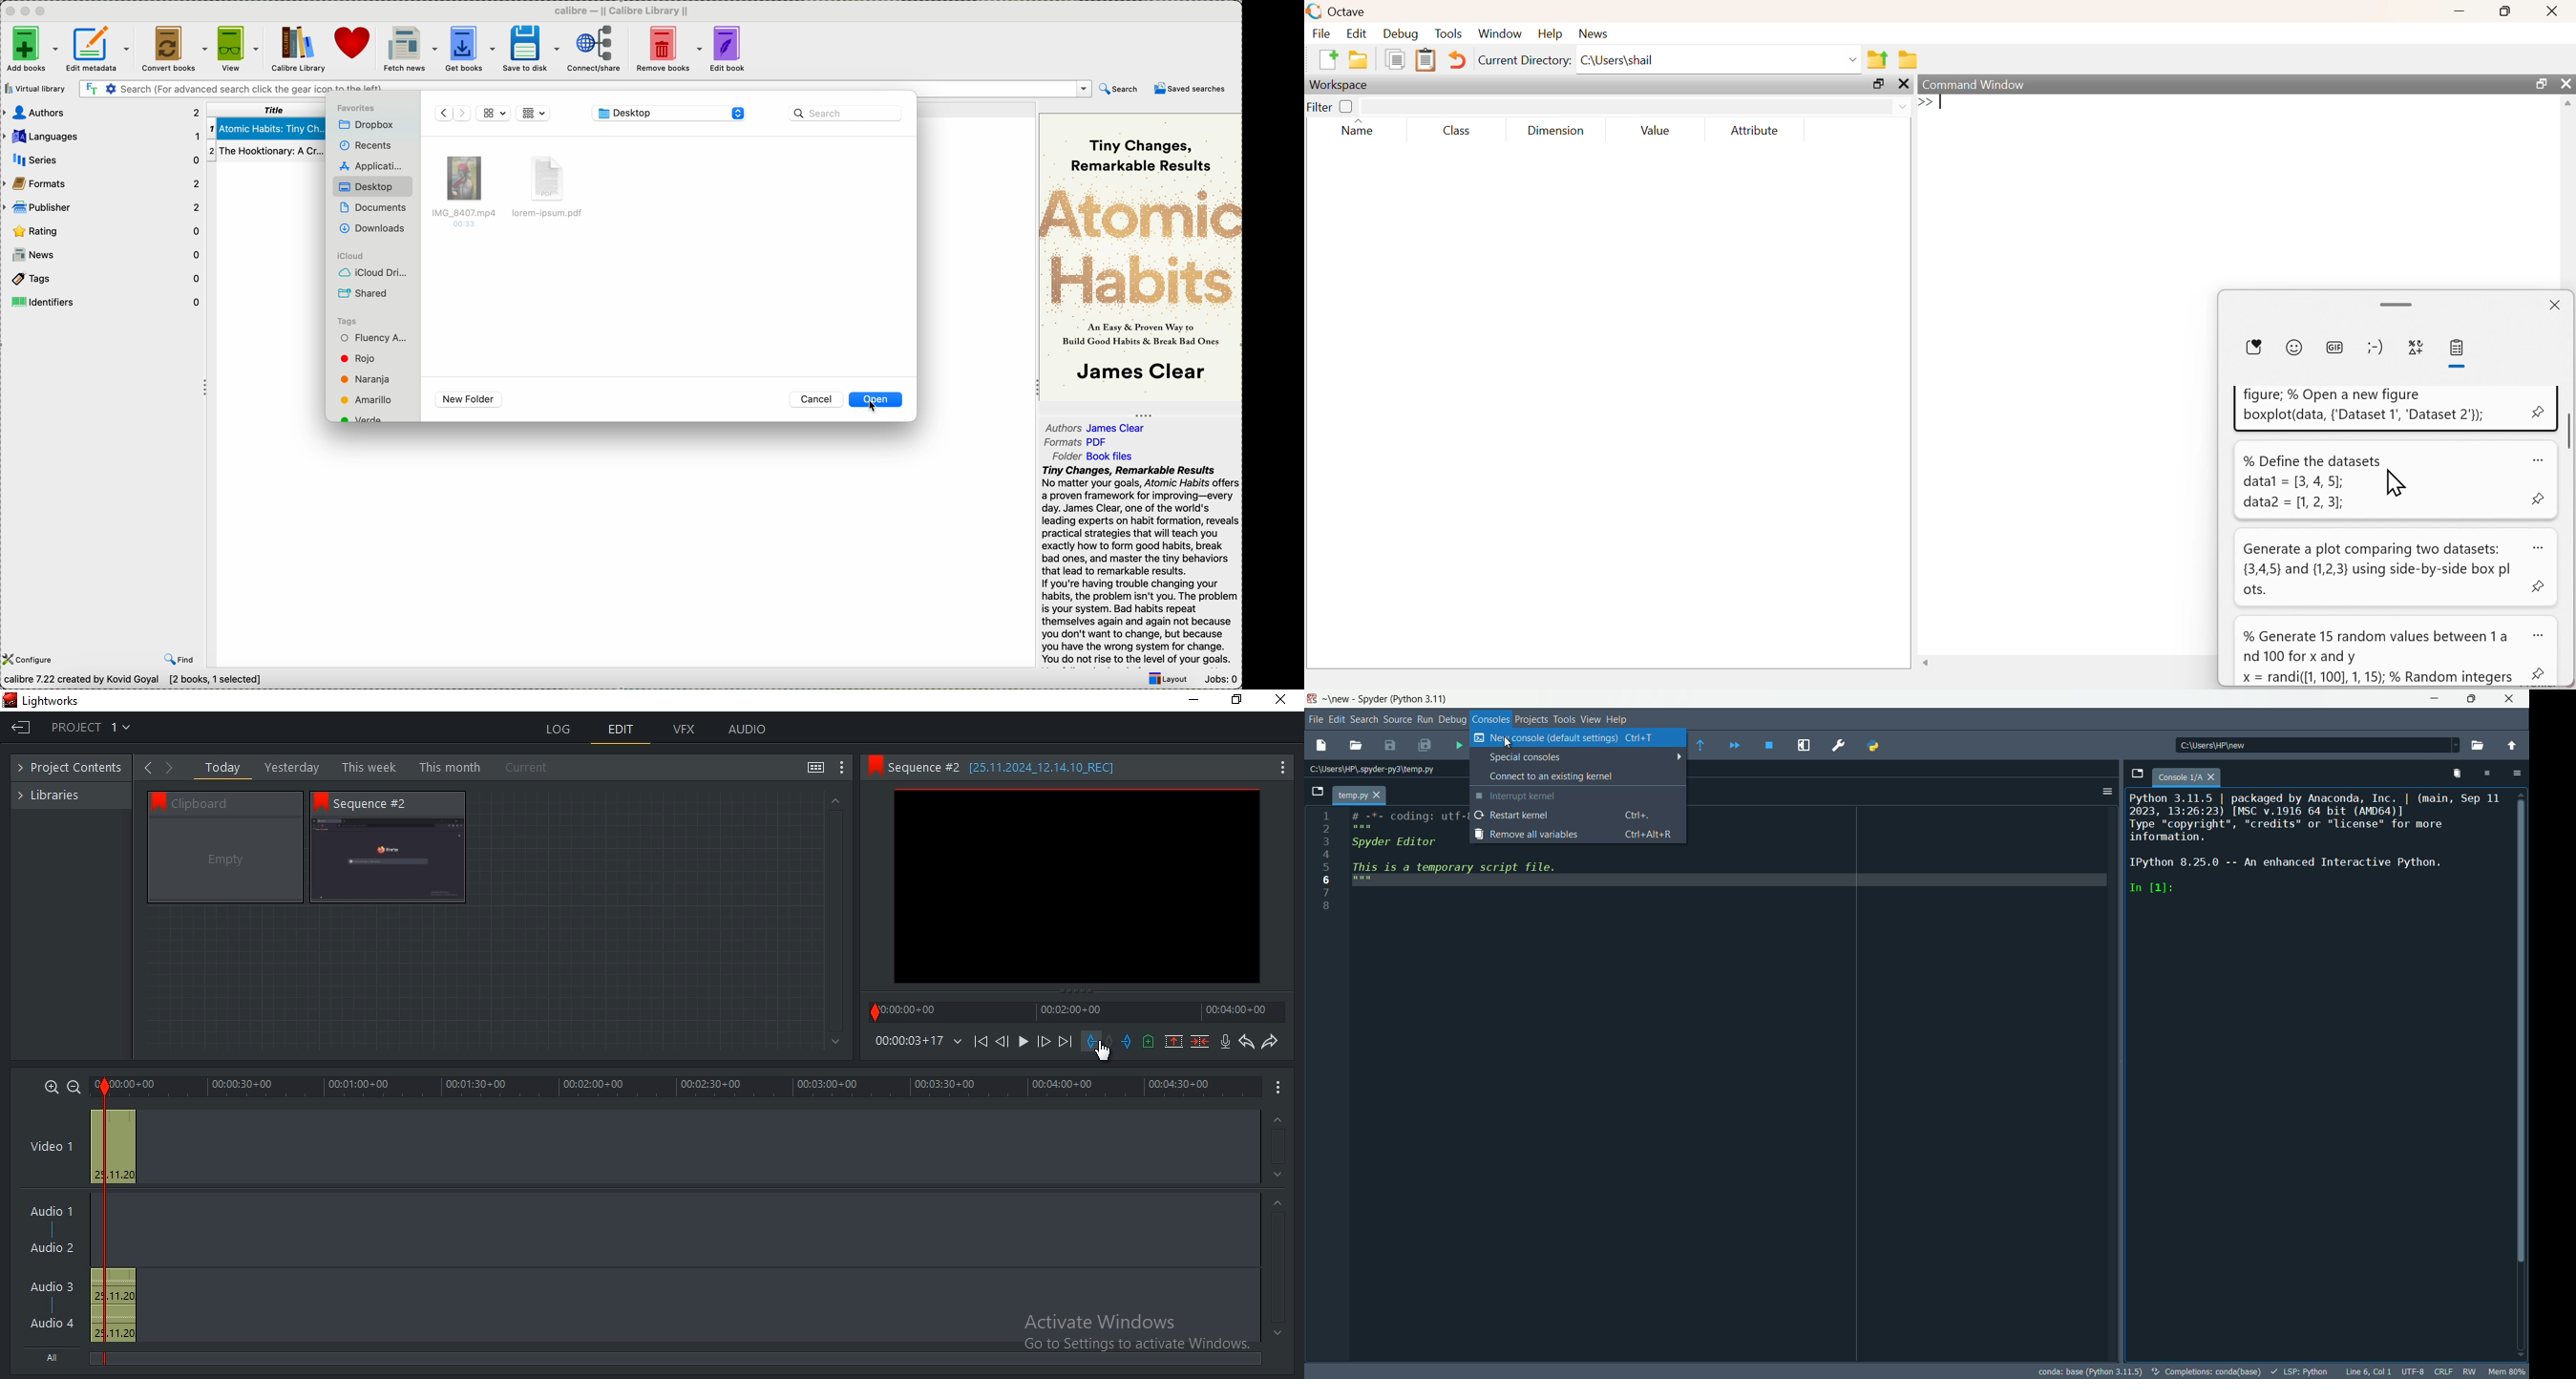 The image size is (2576, 1400). I want to click on source menu, so click(1397, 719).